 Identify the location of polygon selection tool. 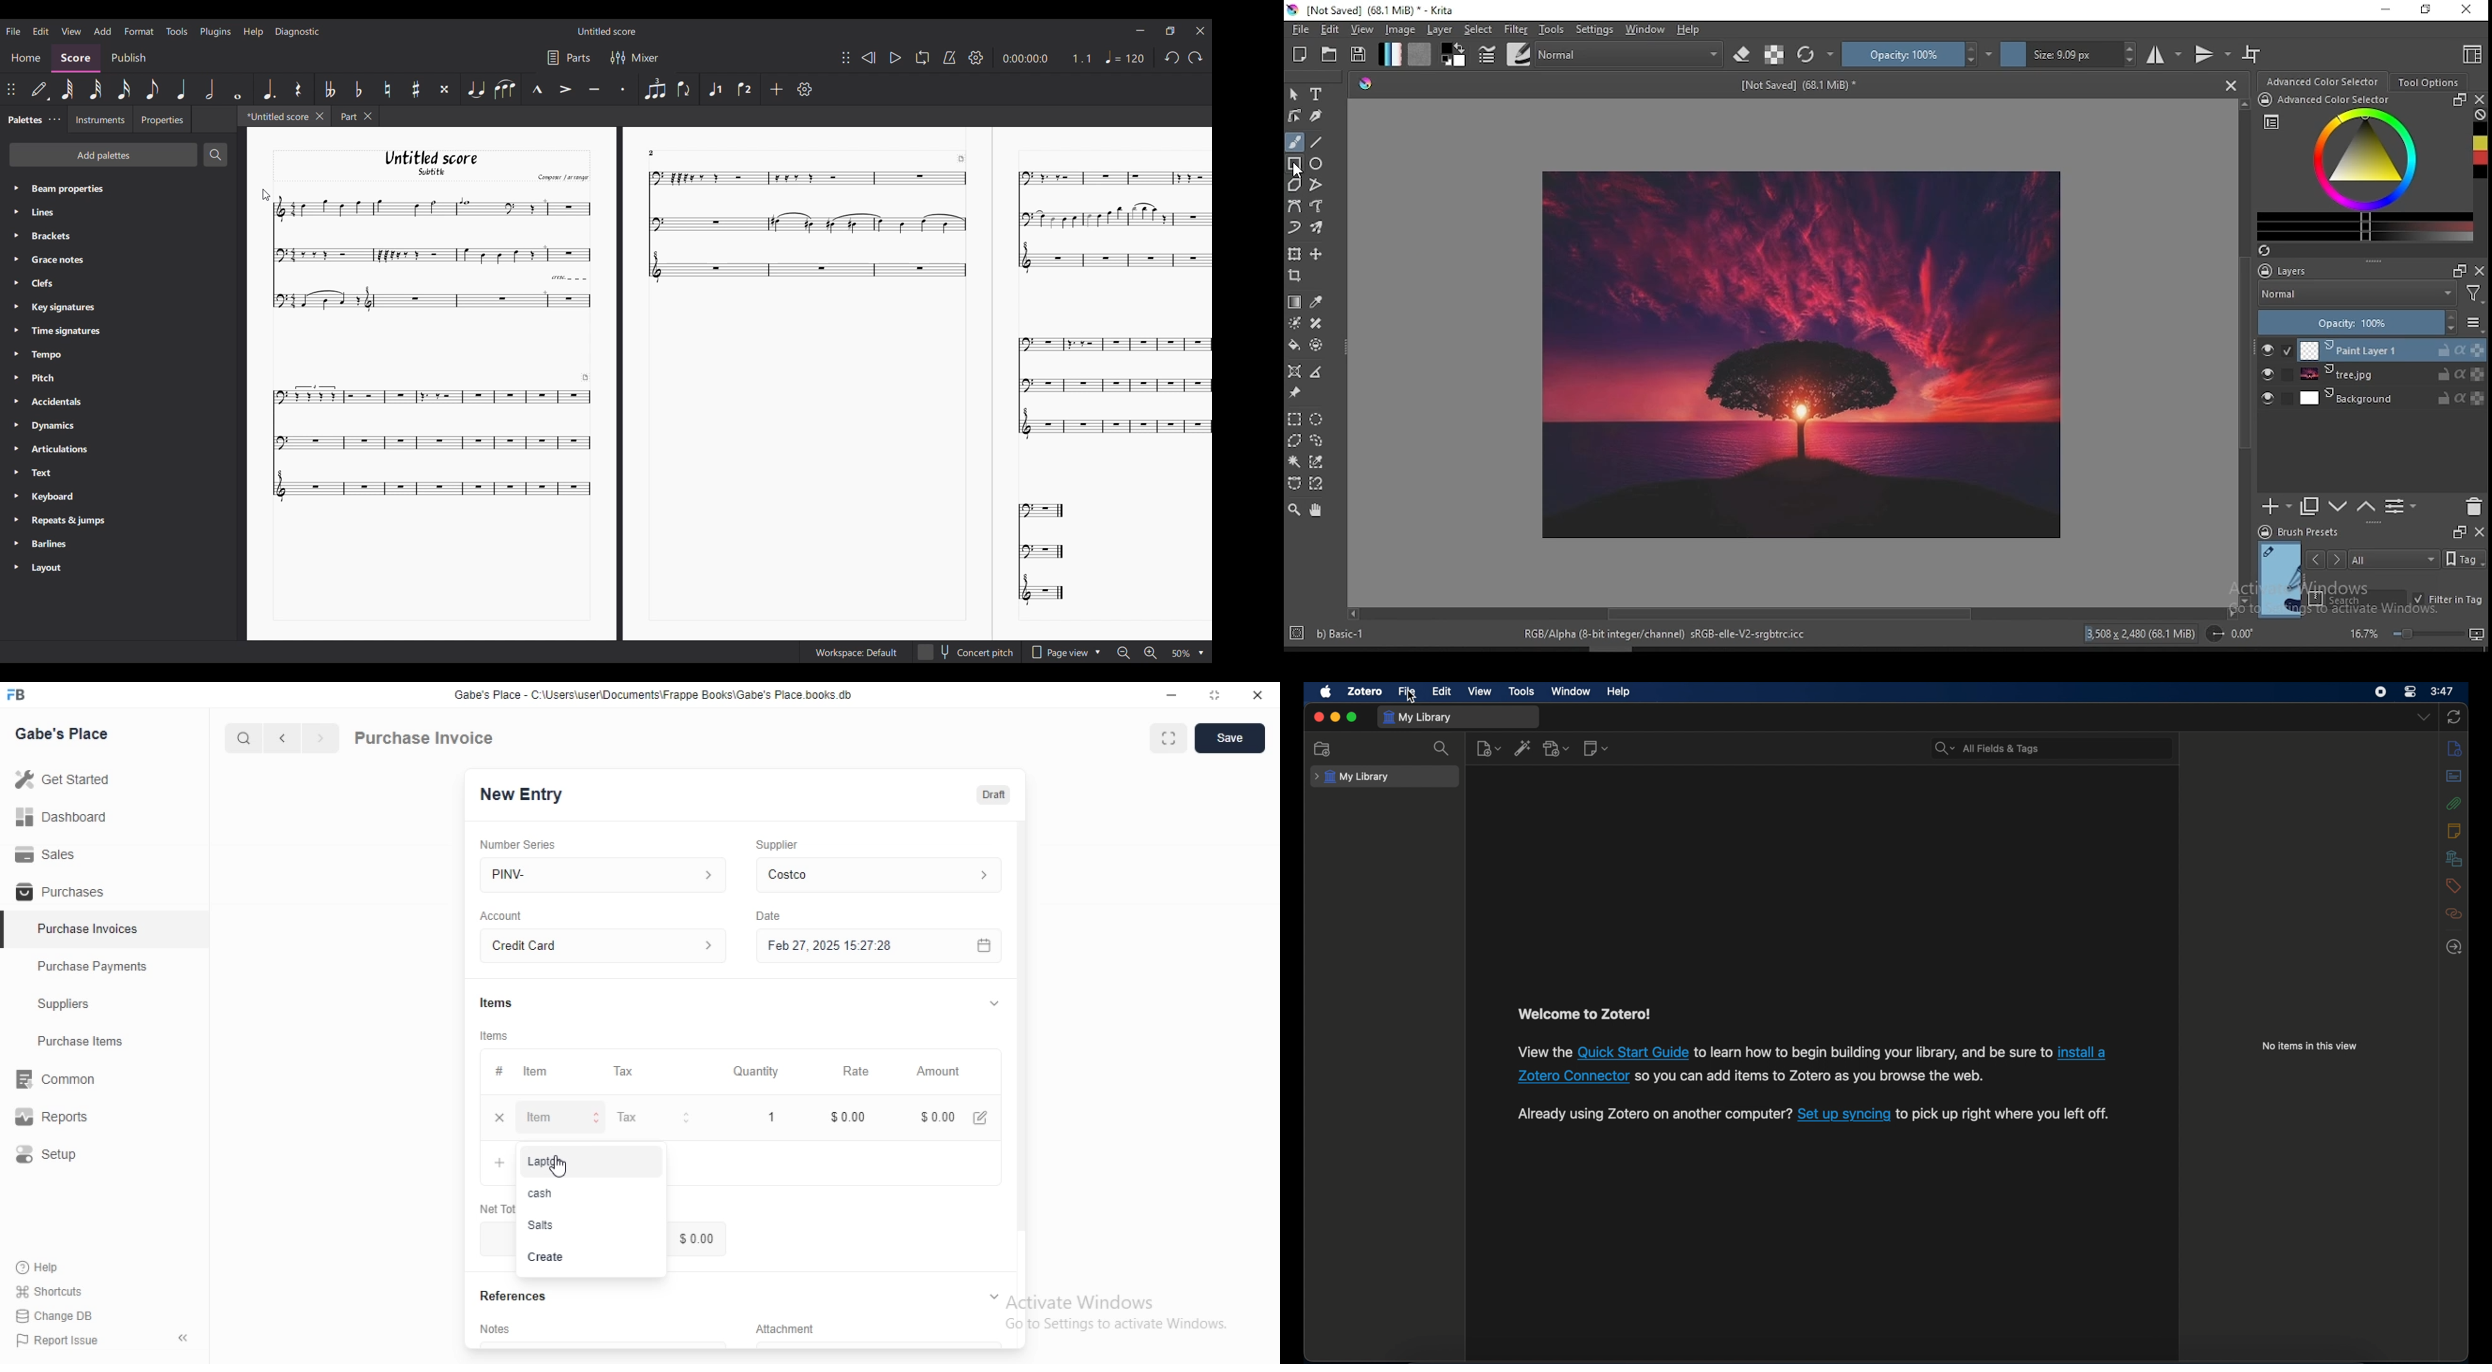
(1293, 419).